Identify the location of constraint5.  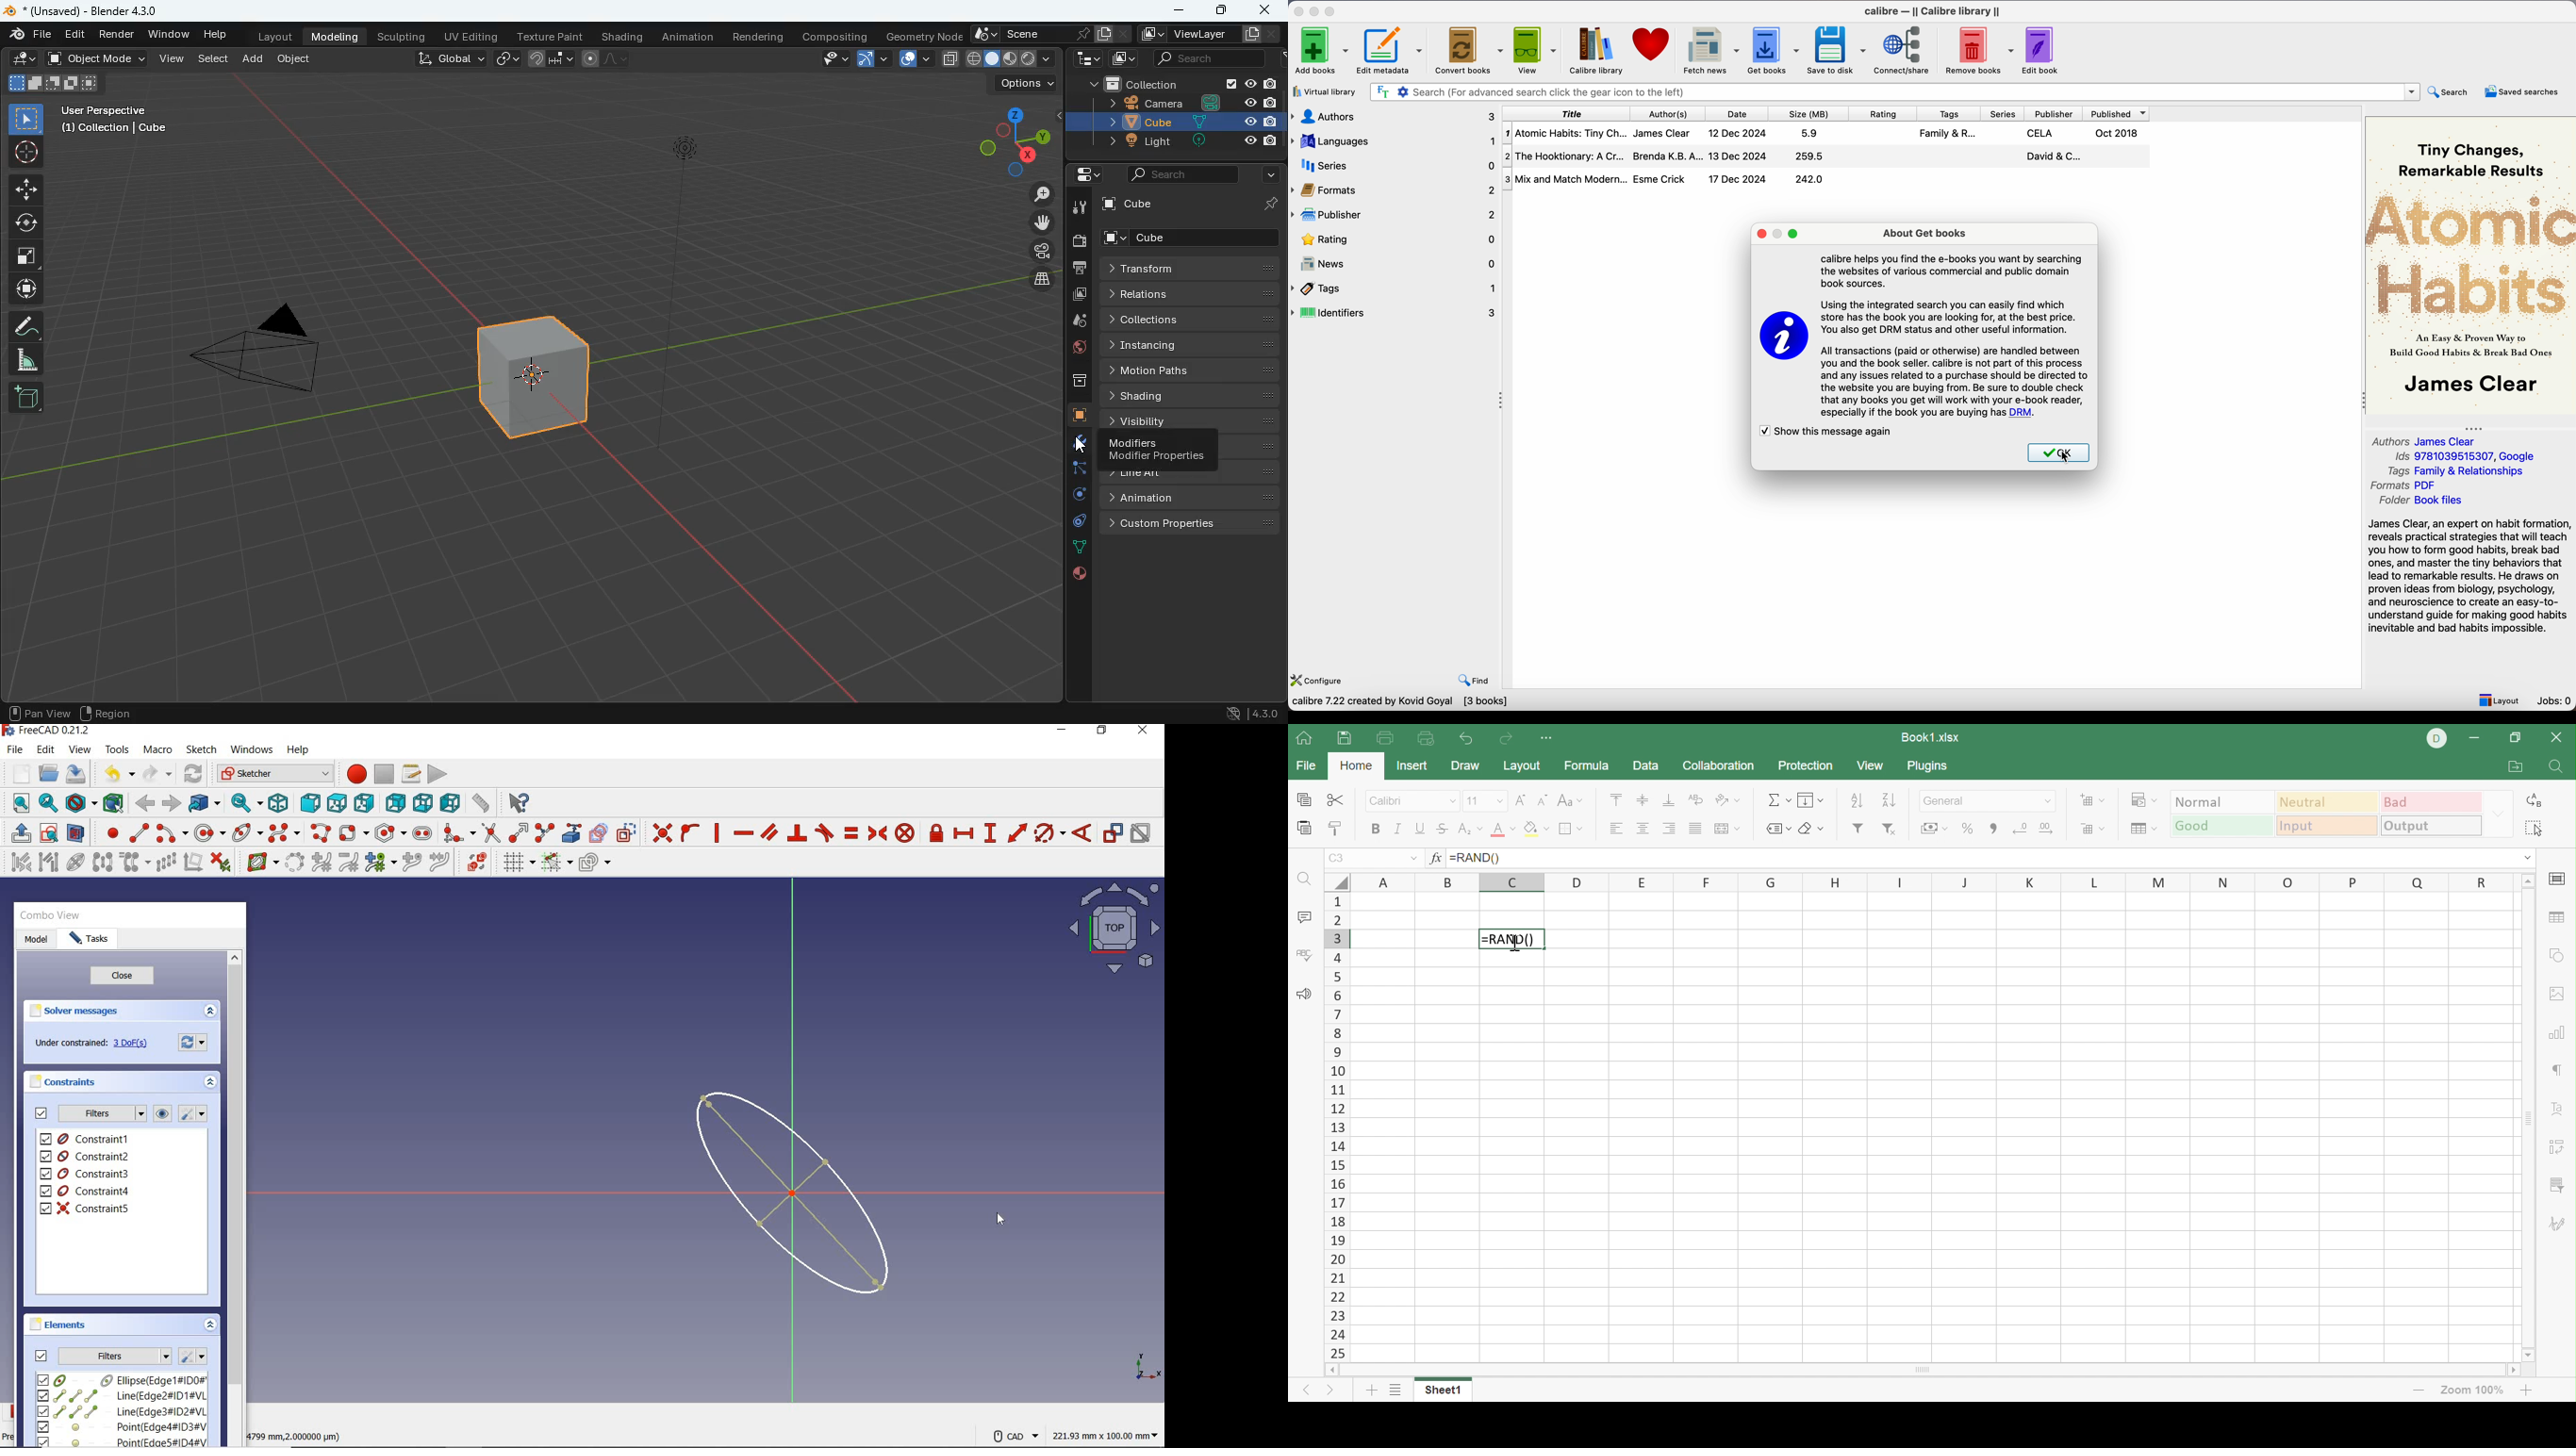
(85, 1208).